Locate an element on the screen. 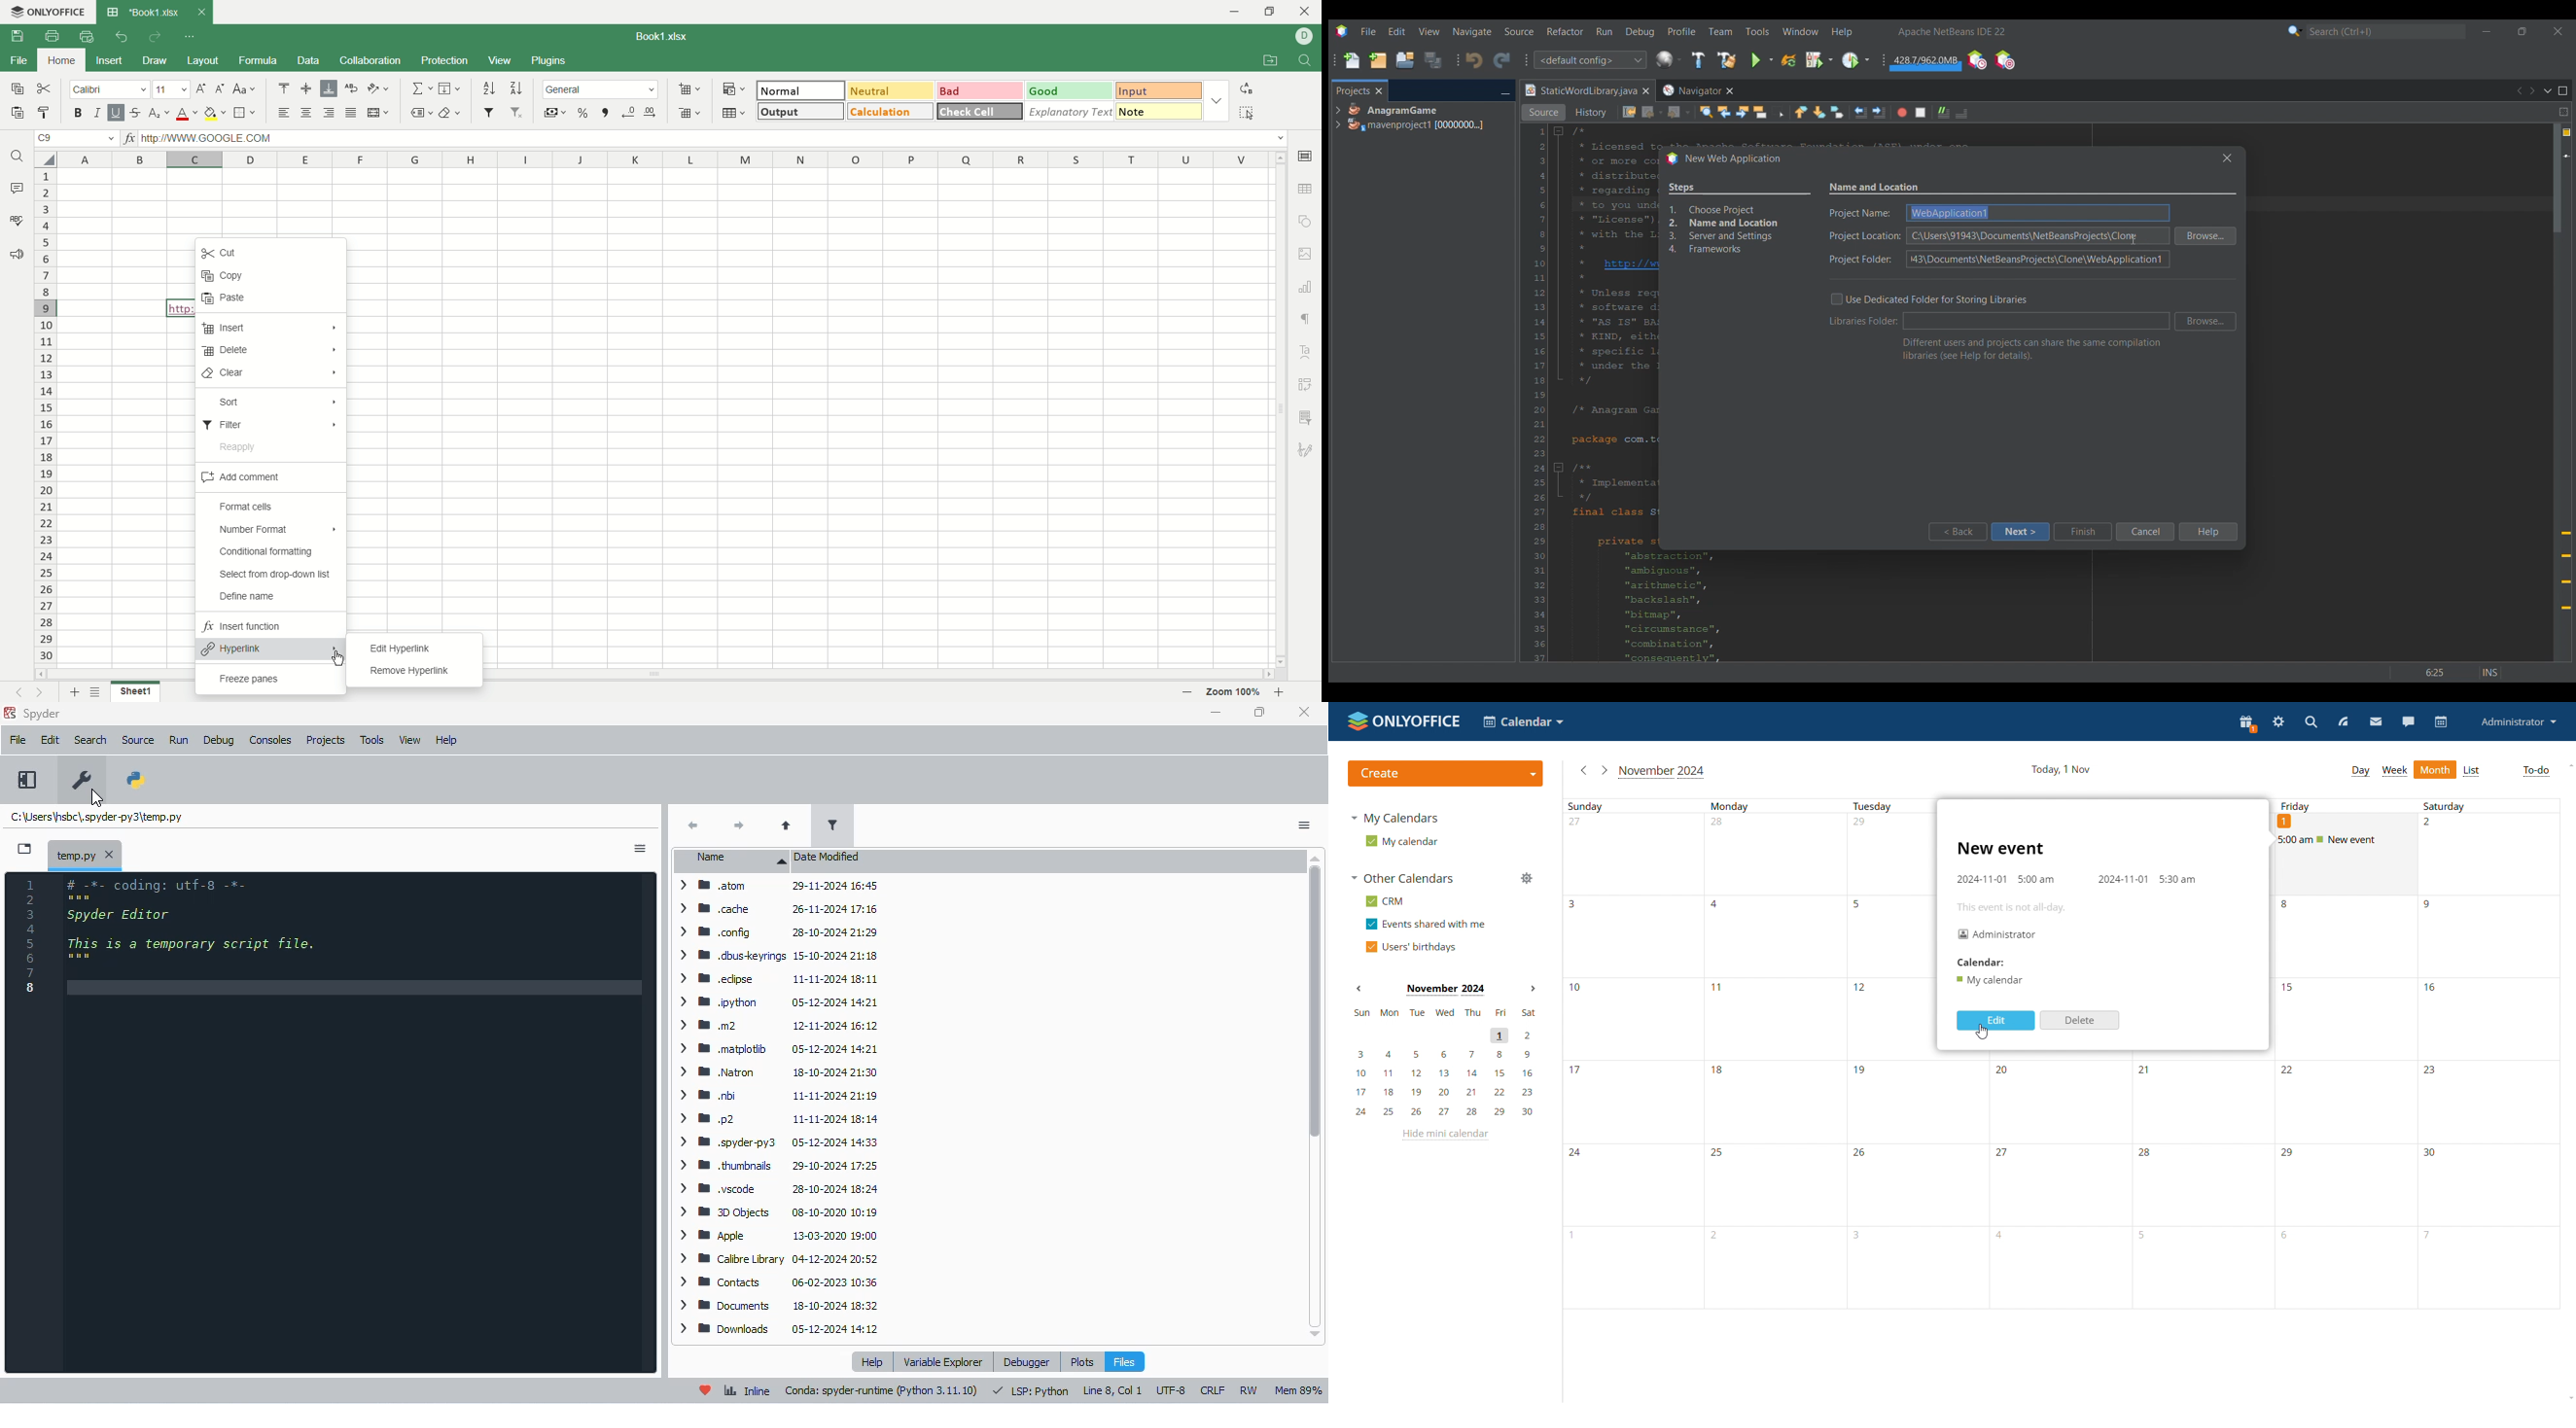 Image resolution: width=2576 pixels, height=1428 pixels. layout is located at coordinates (200, 61).